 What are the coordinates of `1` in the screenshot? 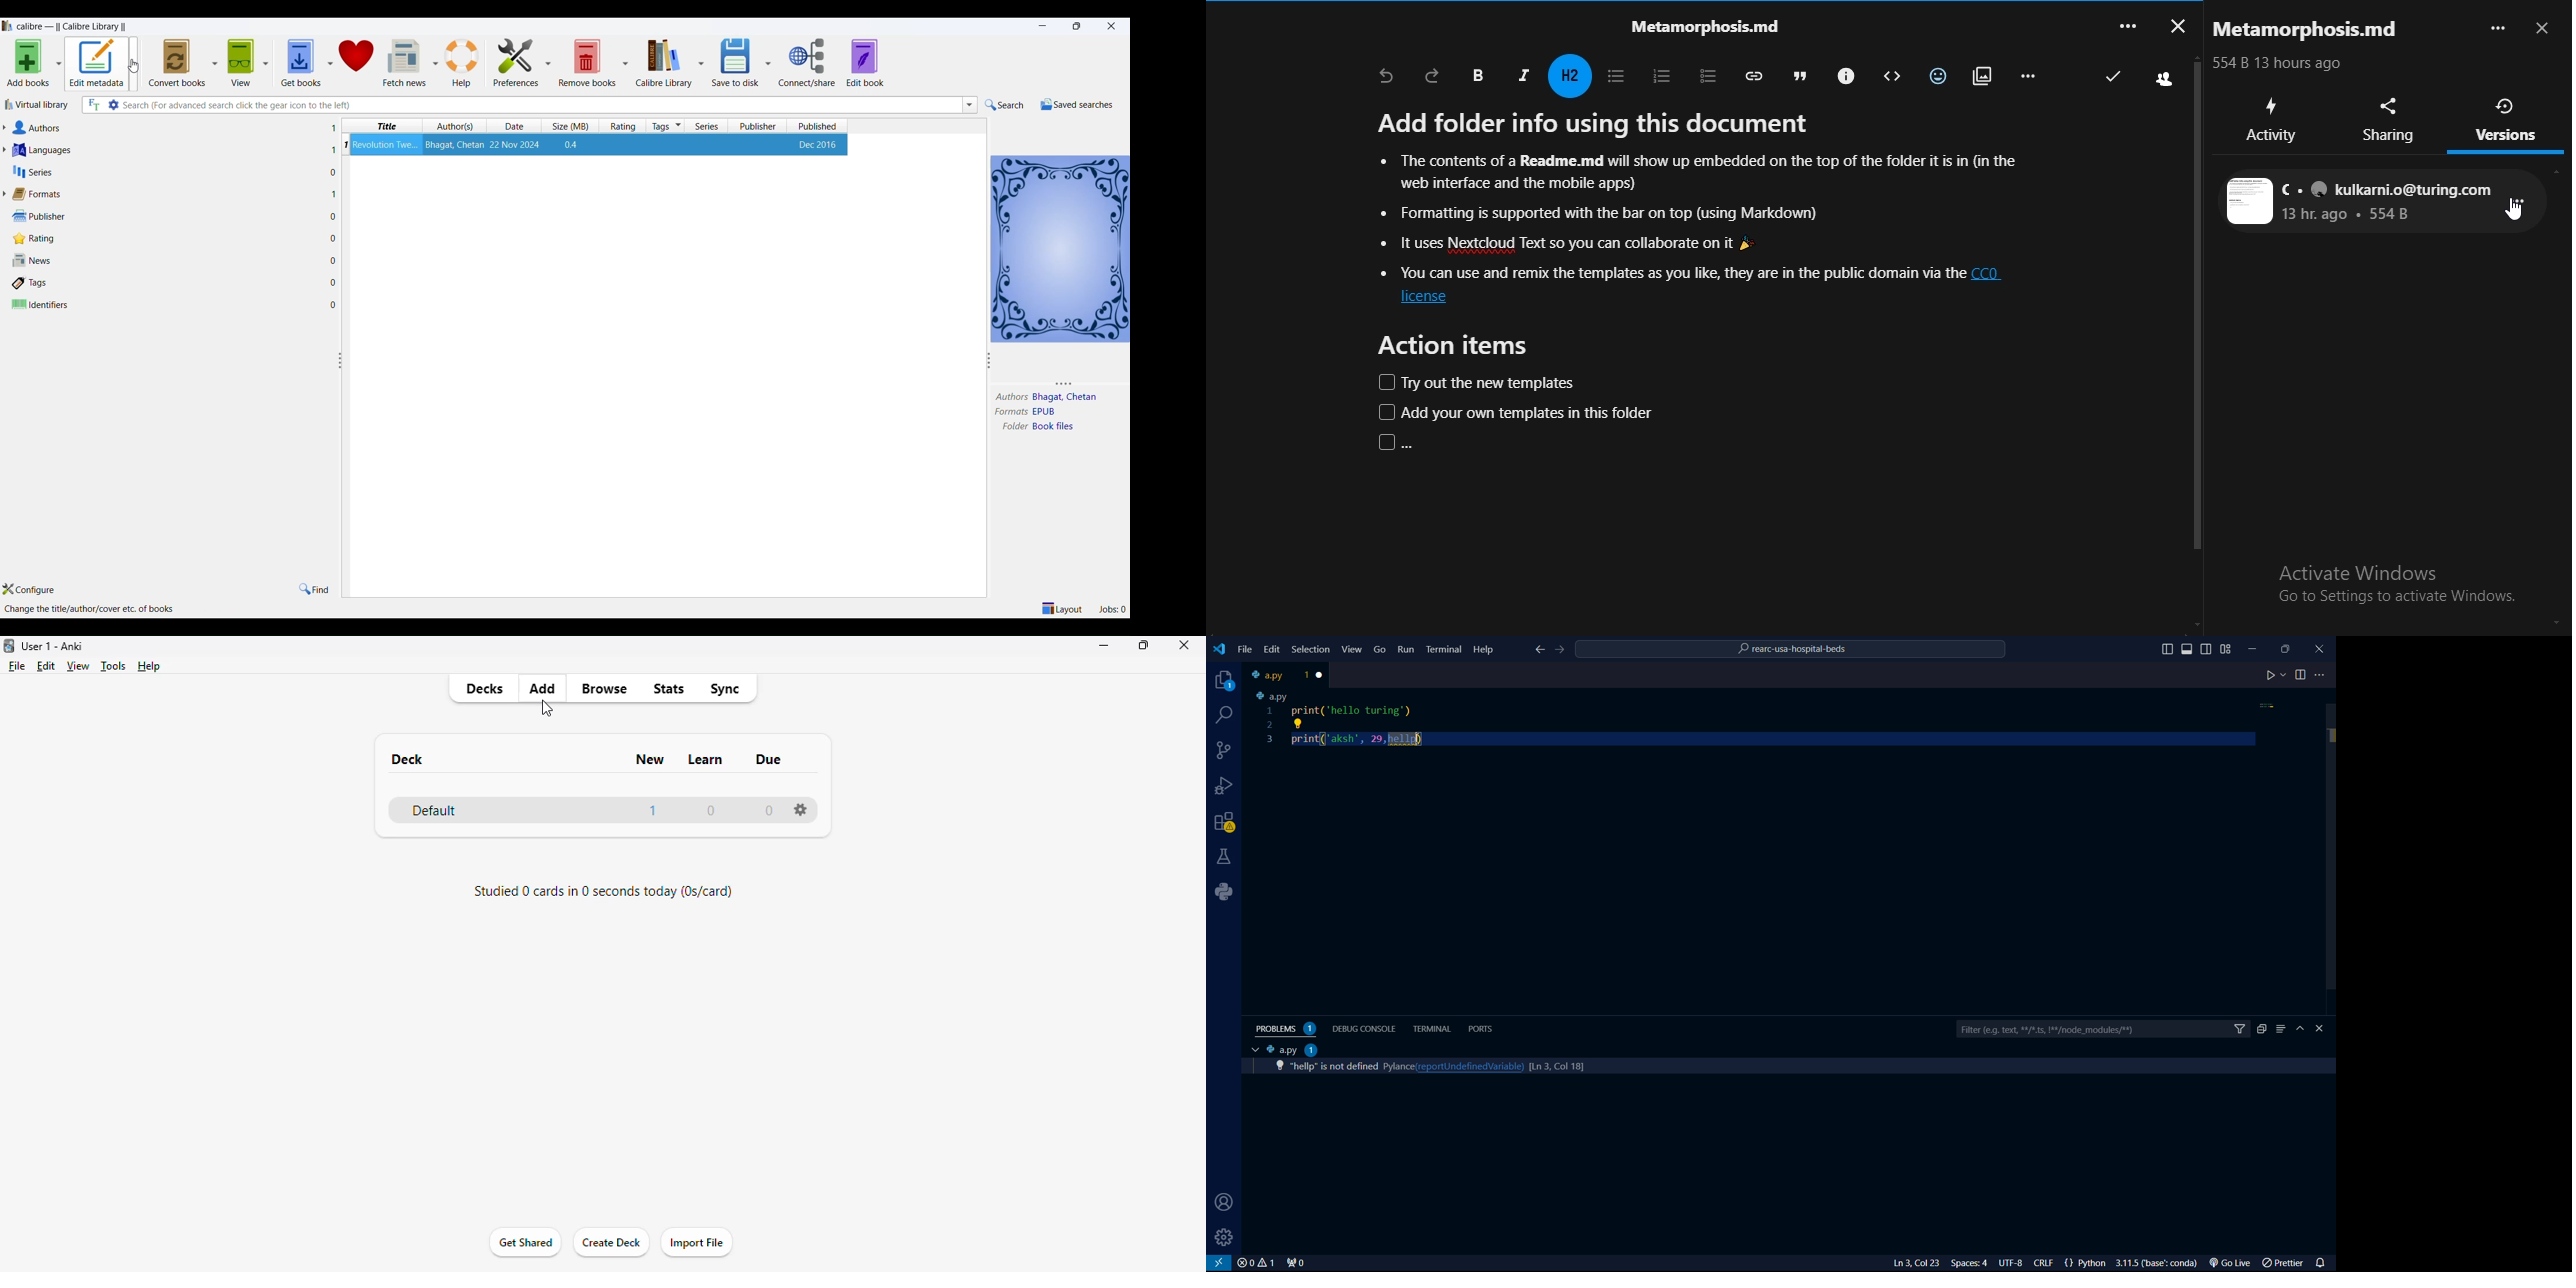 It's located at (653, 810).